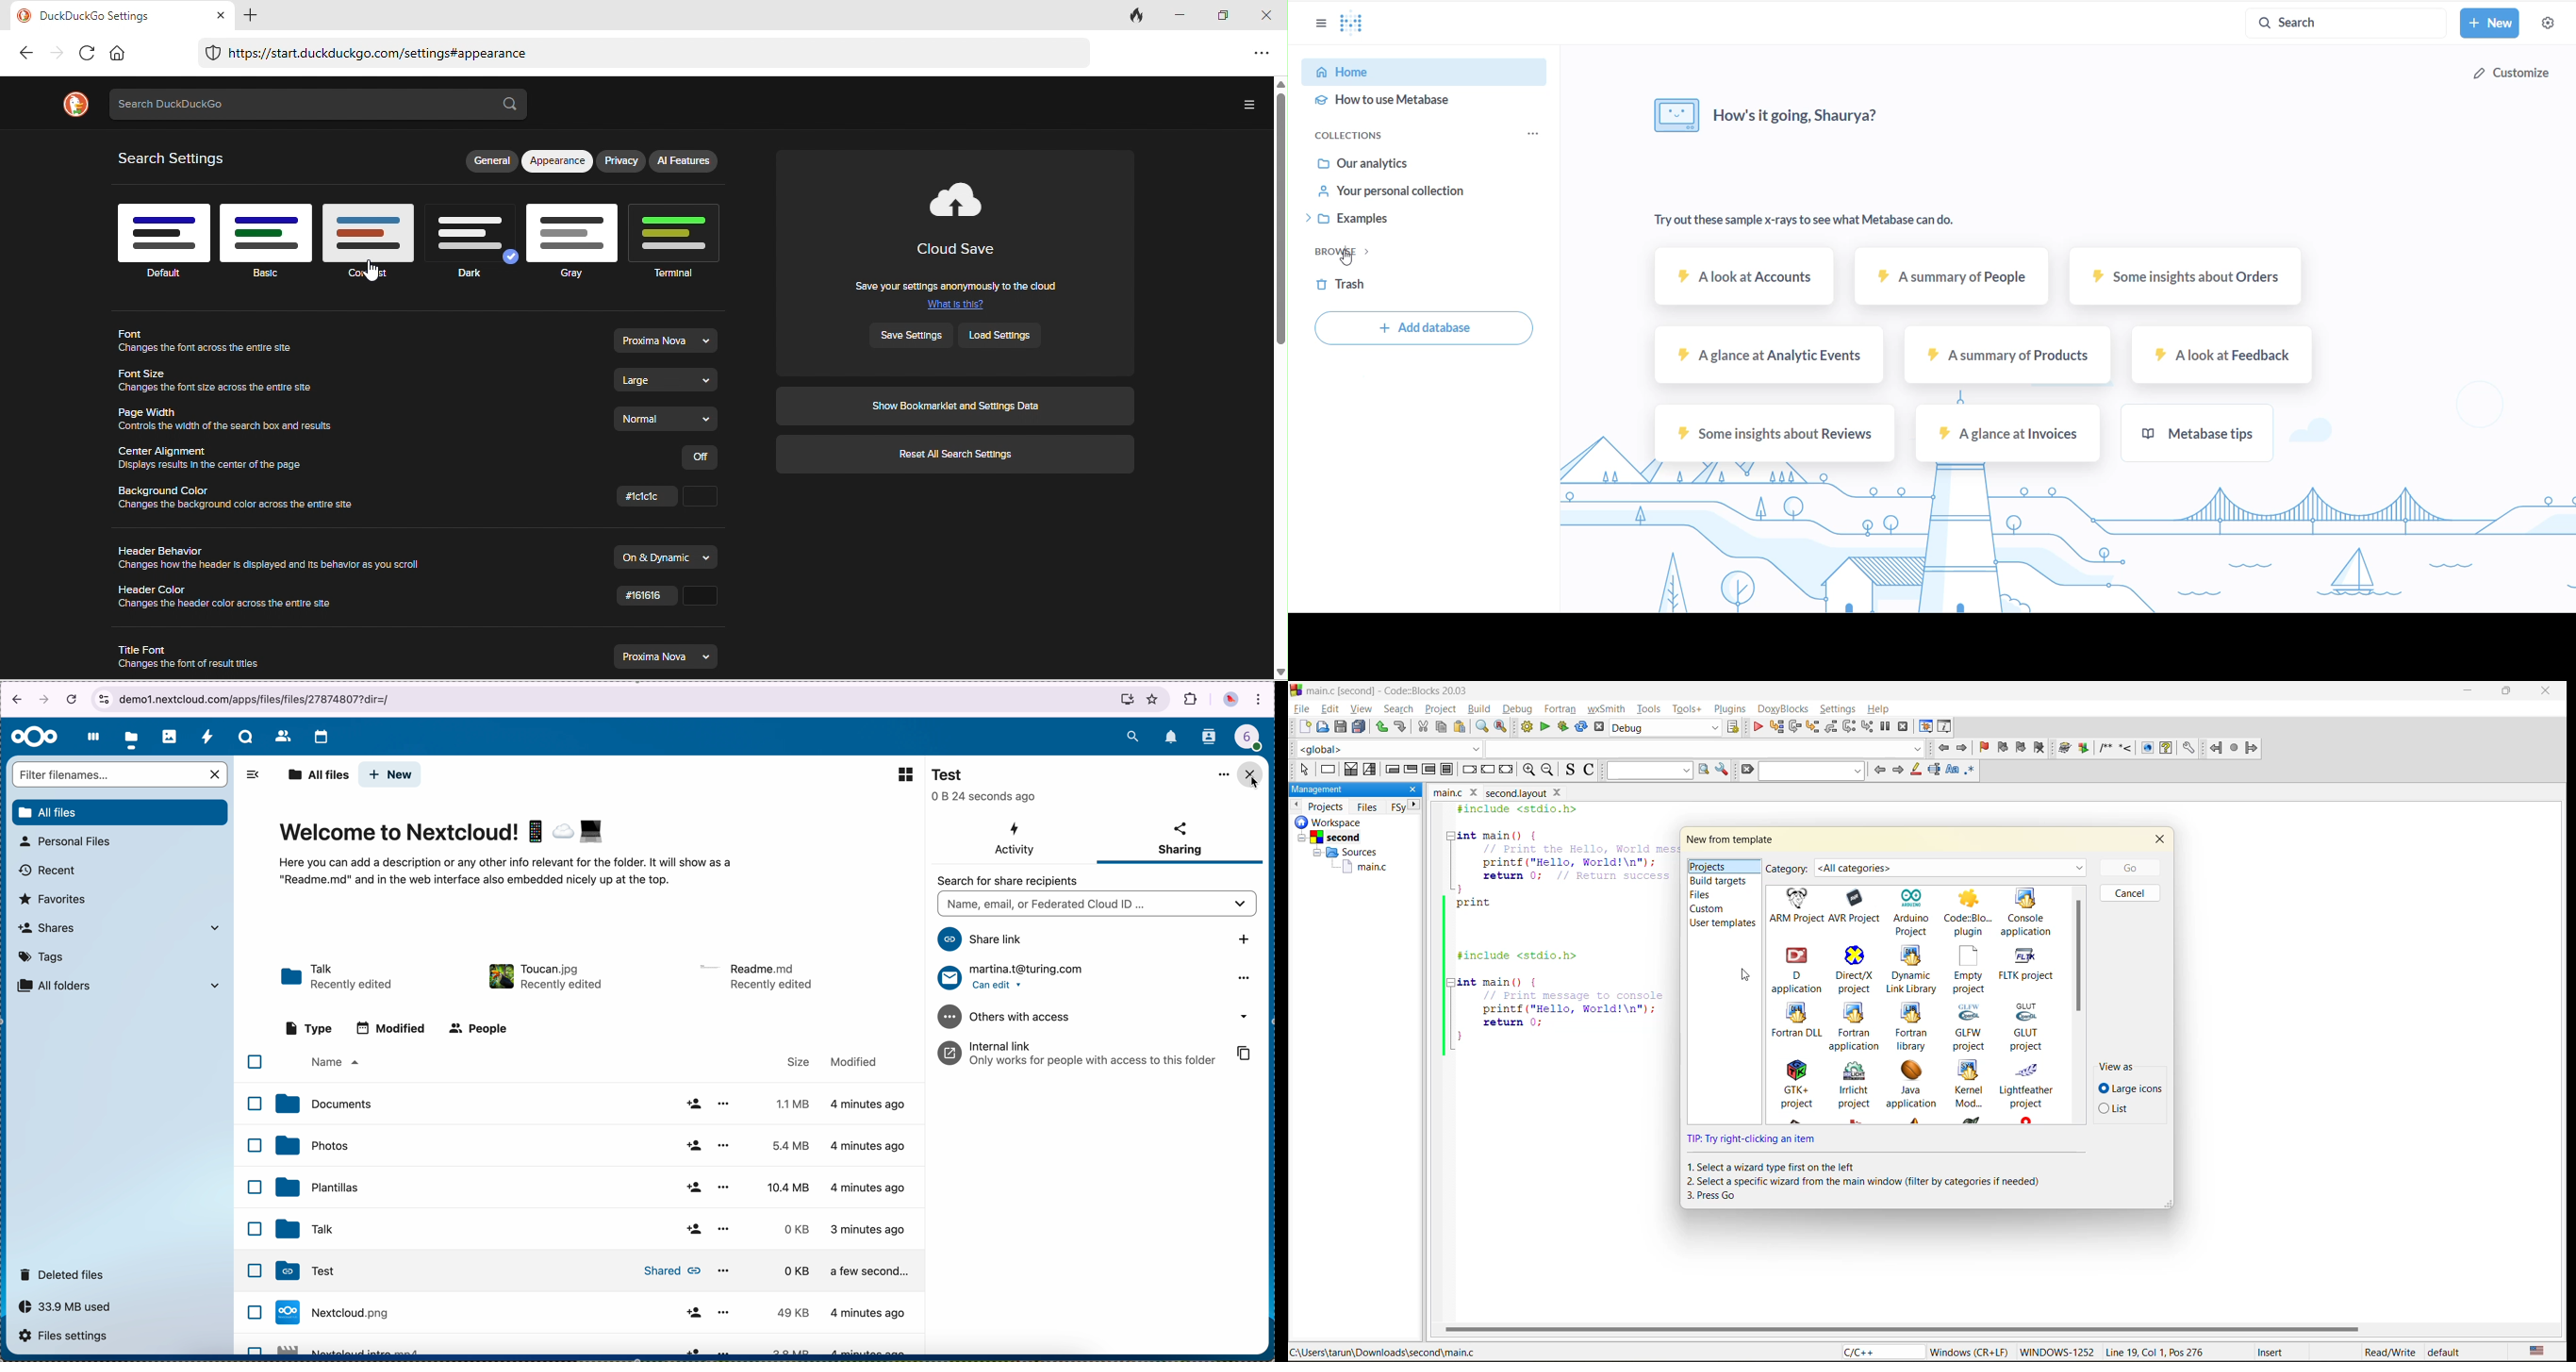 This screenshot has height=1372, width=2576. What do you see at coordinates (246, 736) in the screenshot?
I see `talk` at bounding box center [246, 736].